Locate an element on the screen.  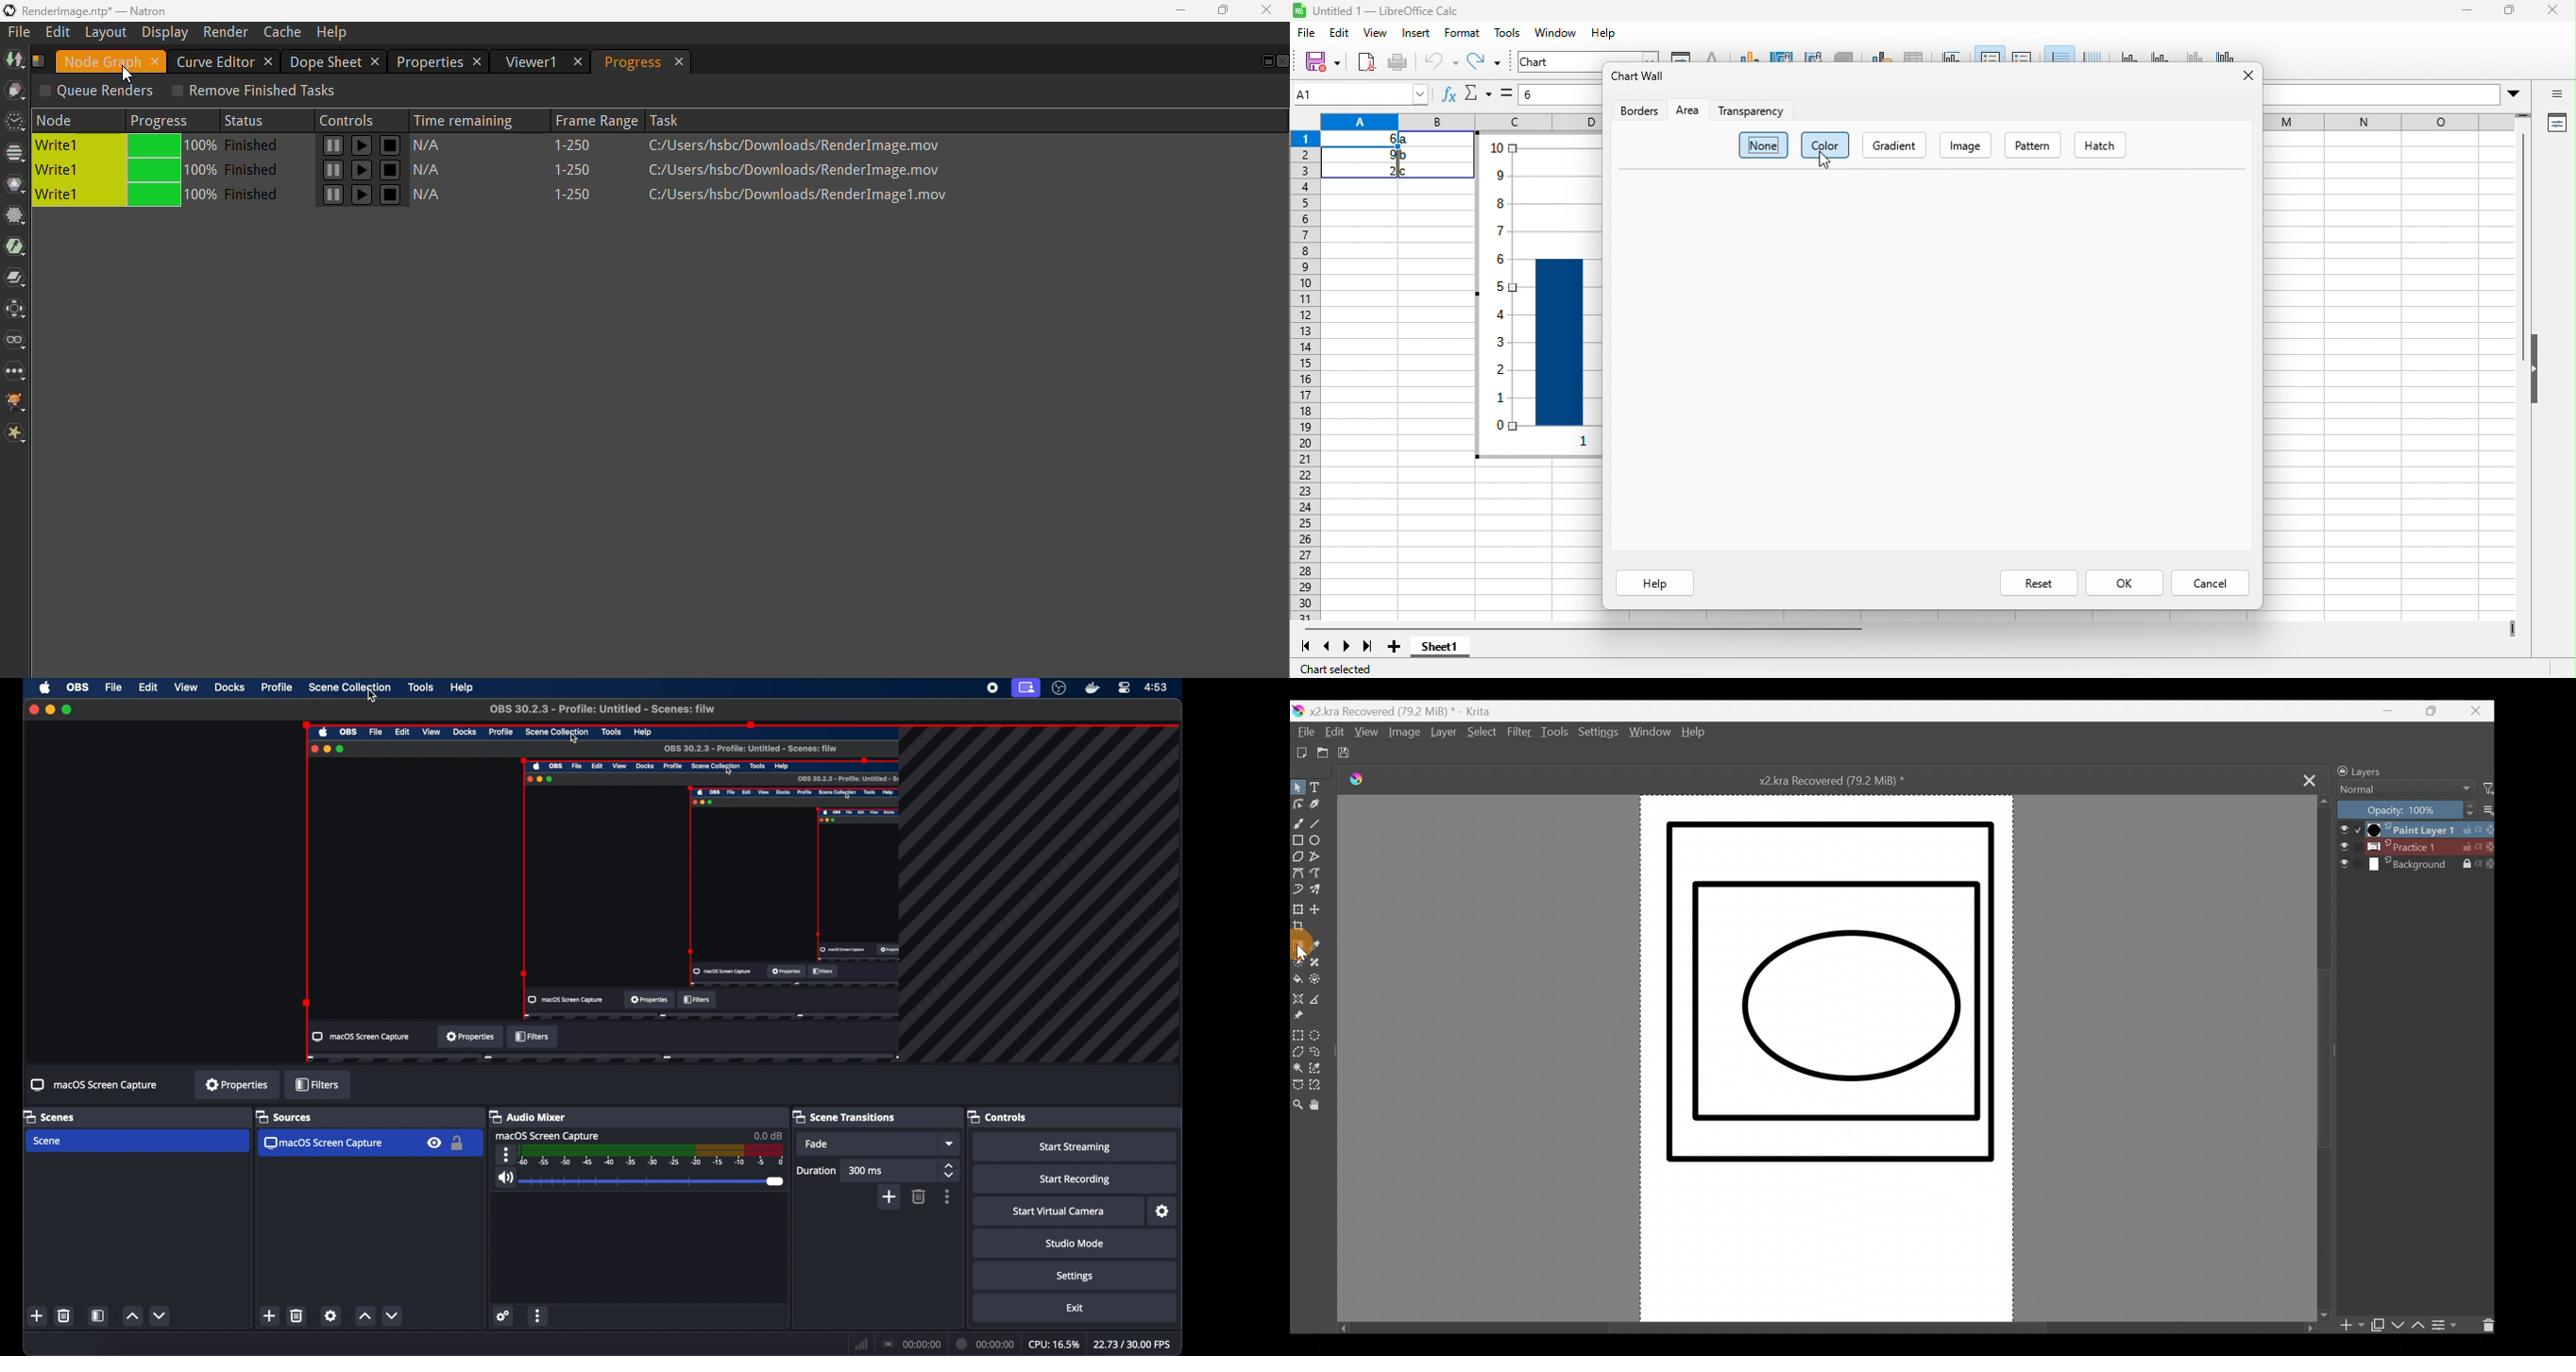
fade is located at coordinates (816, 1144).